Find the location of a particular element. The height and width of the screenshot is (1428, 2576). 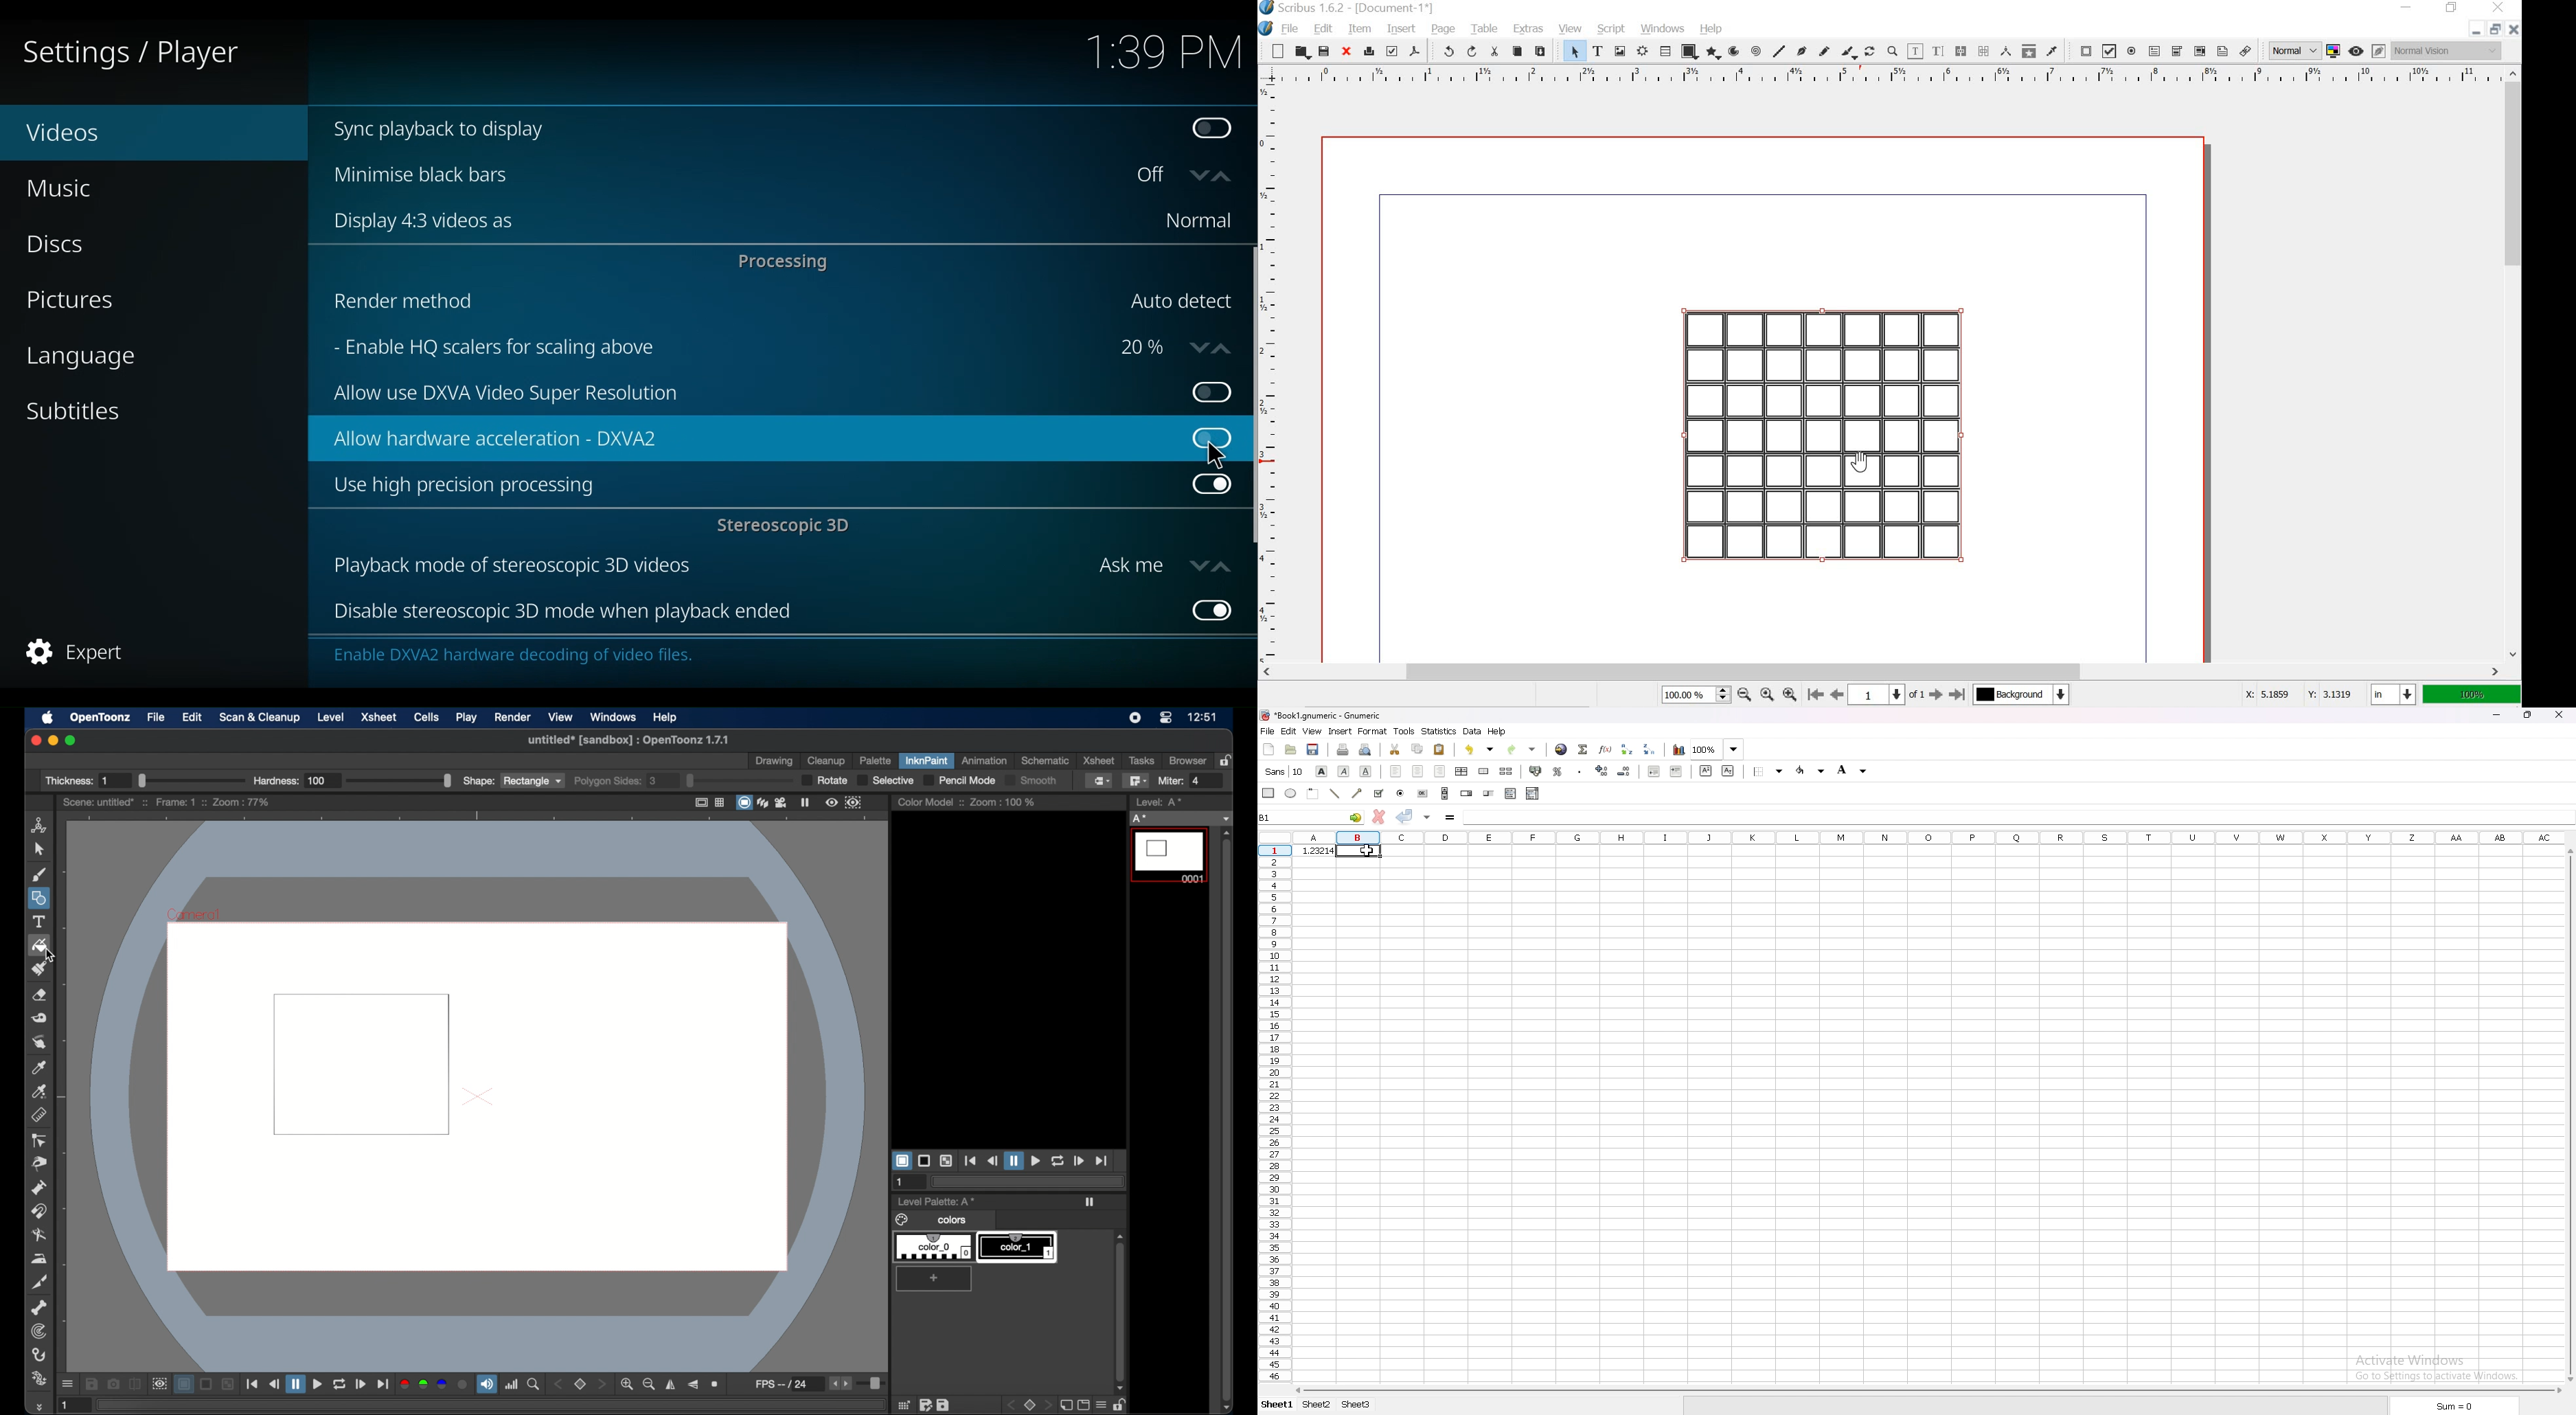

untitled* [sandbox] : OpenToonz 1.7.1 is located at coordinates (626, 739).